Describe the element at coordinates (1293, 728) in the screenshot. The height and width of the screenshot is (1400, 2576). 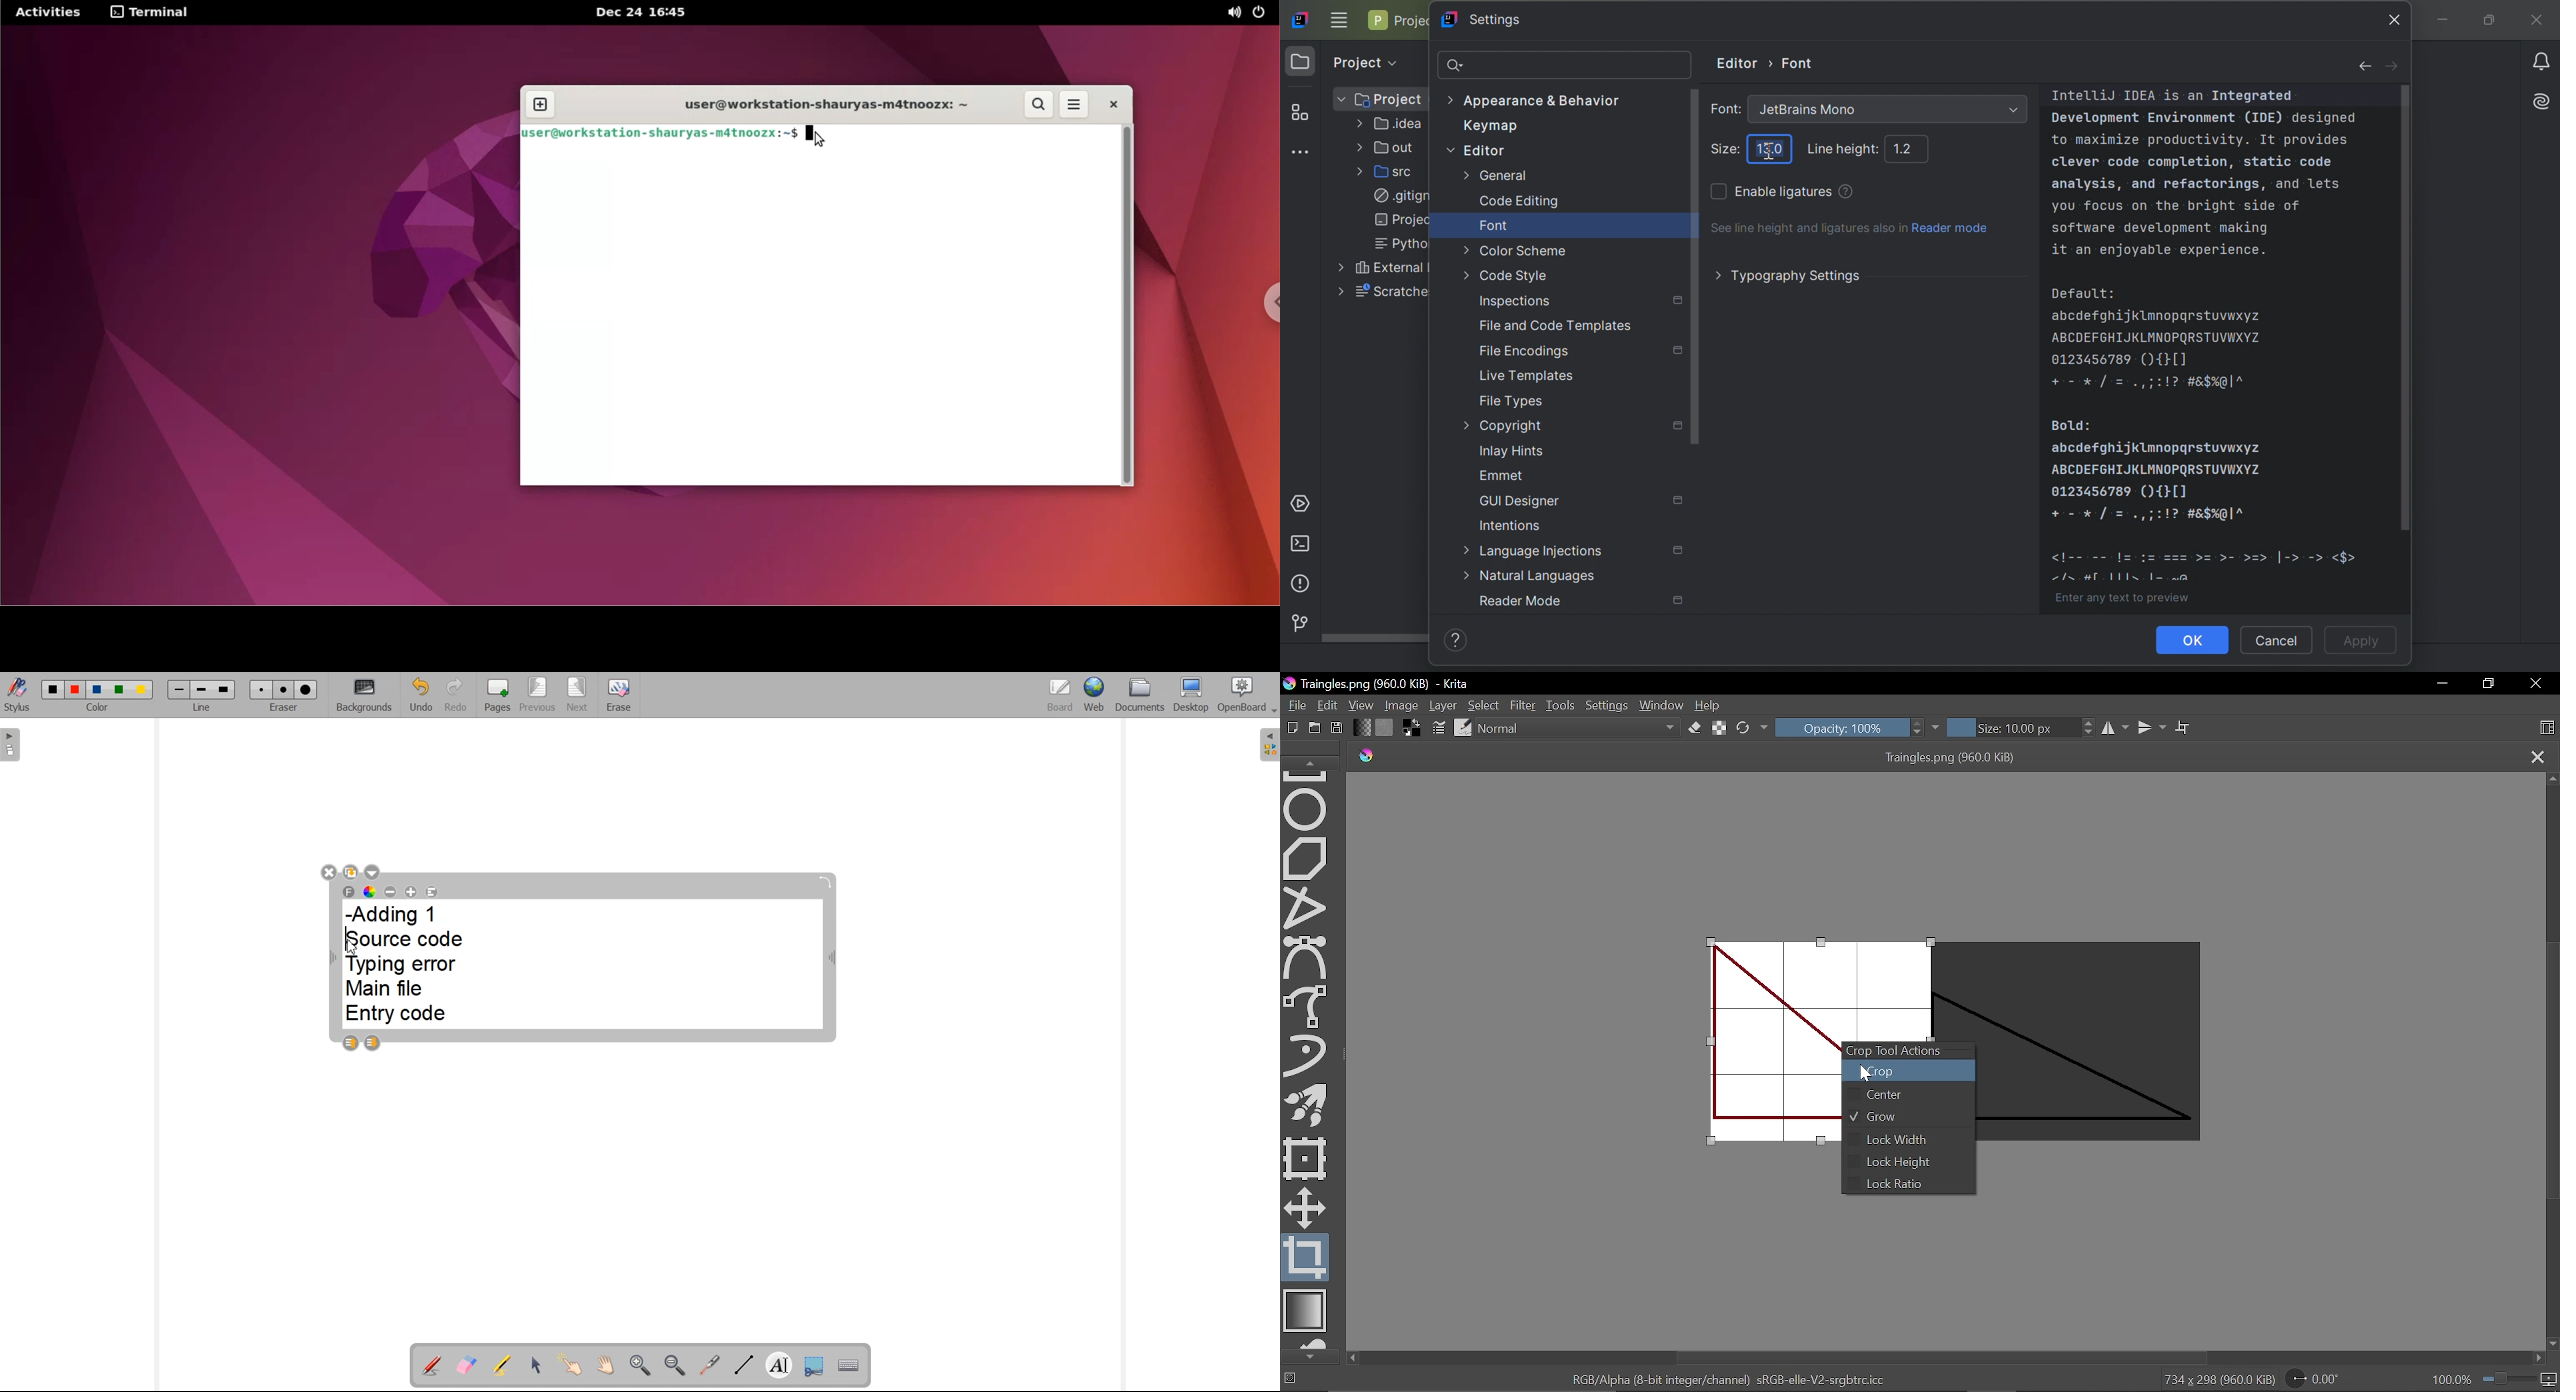
I see `Create new document` at that location.